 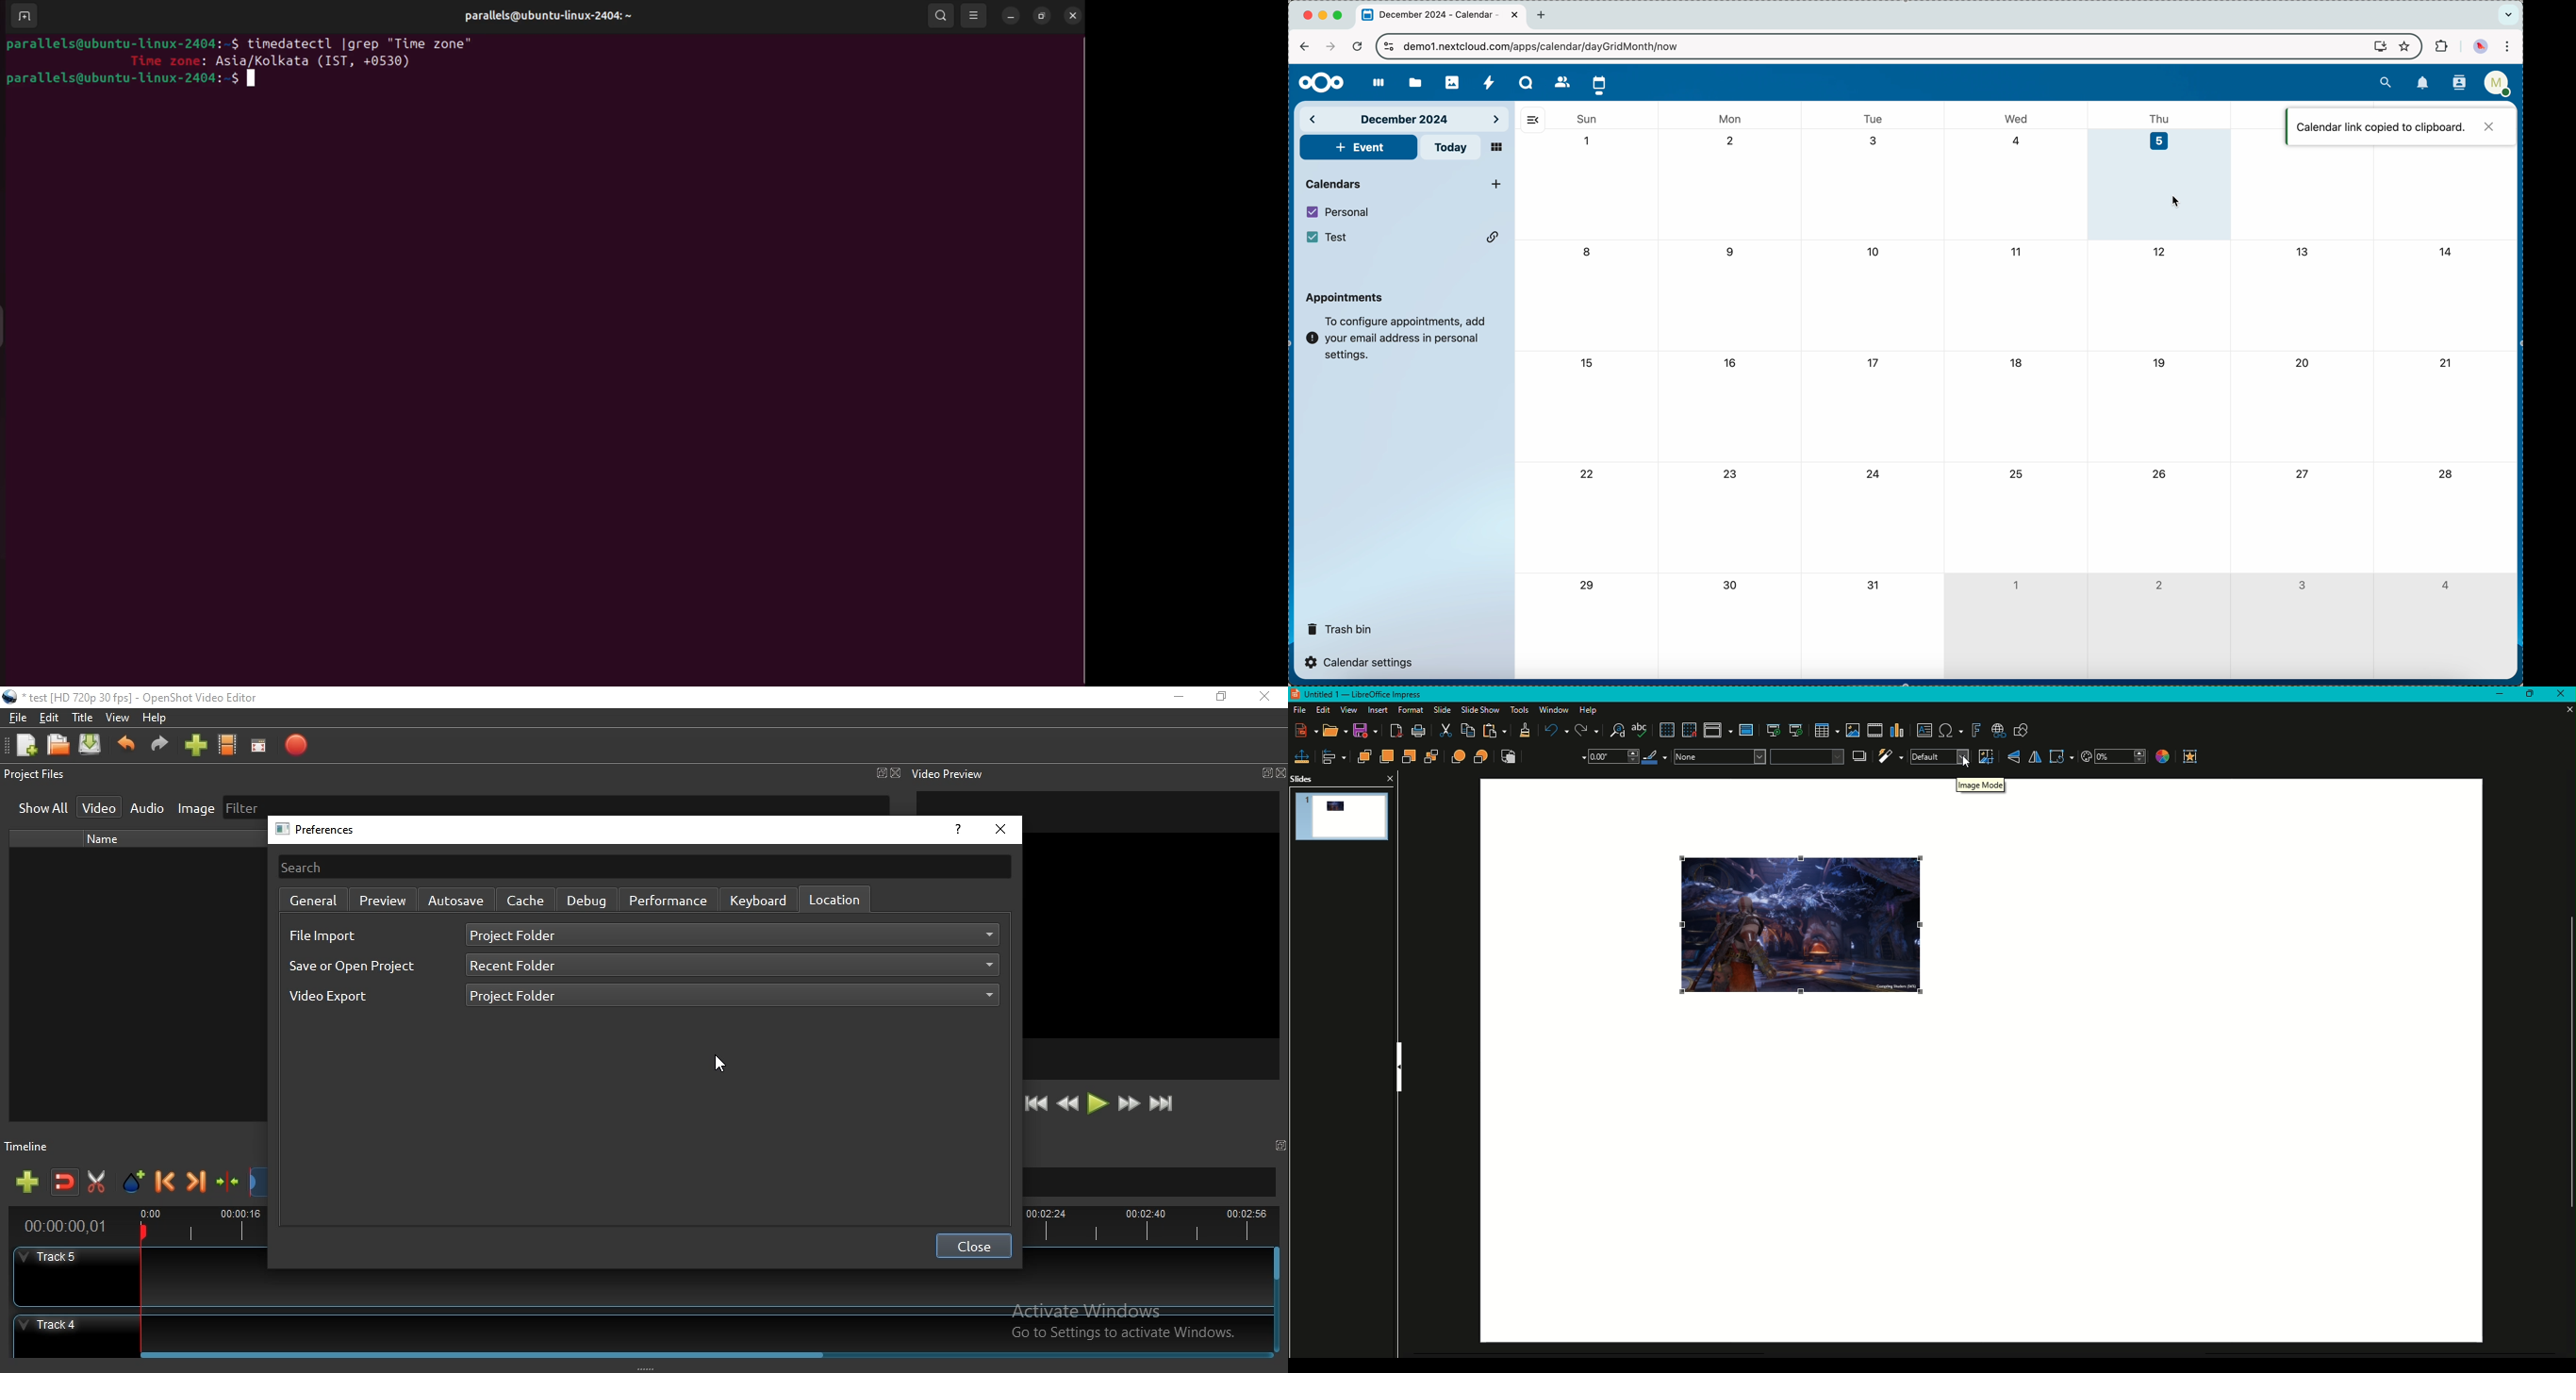 What do you see at coordinates (1307, 730) in the screenshot?
I see `New` at bounding box center [1307, 730].